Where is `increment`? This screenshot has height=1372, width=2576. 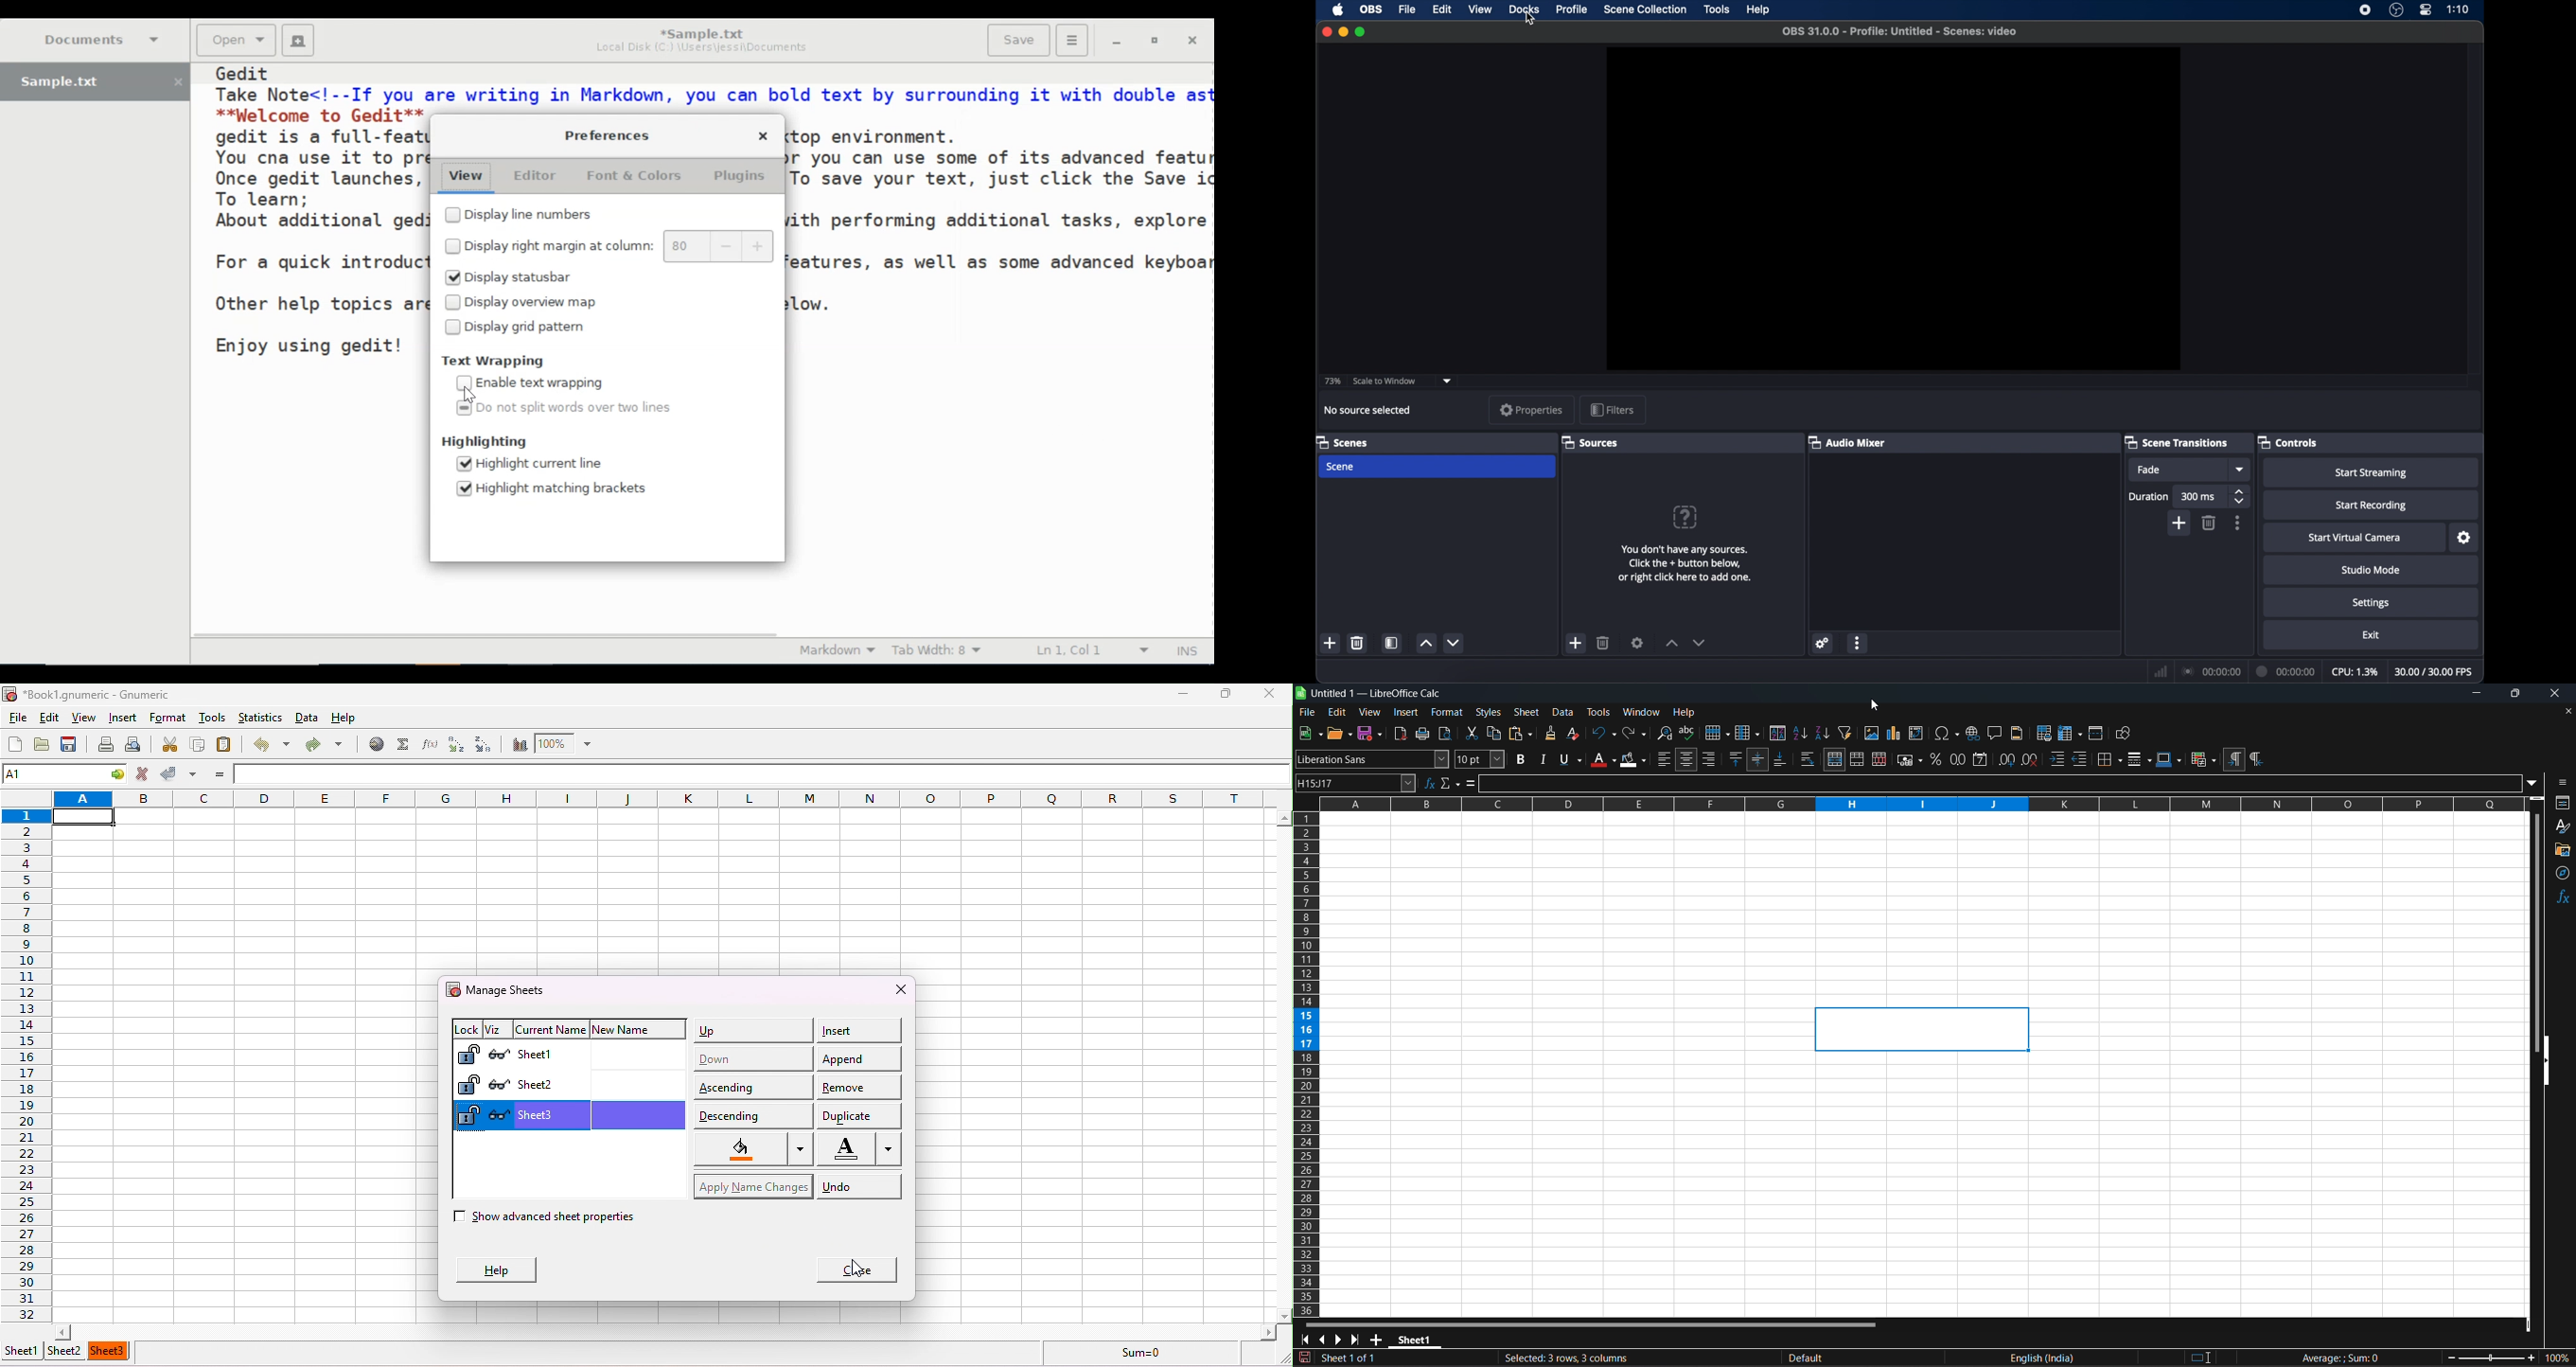 increment is located at coordinates (1425, 644).